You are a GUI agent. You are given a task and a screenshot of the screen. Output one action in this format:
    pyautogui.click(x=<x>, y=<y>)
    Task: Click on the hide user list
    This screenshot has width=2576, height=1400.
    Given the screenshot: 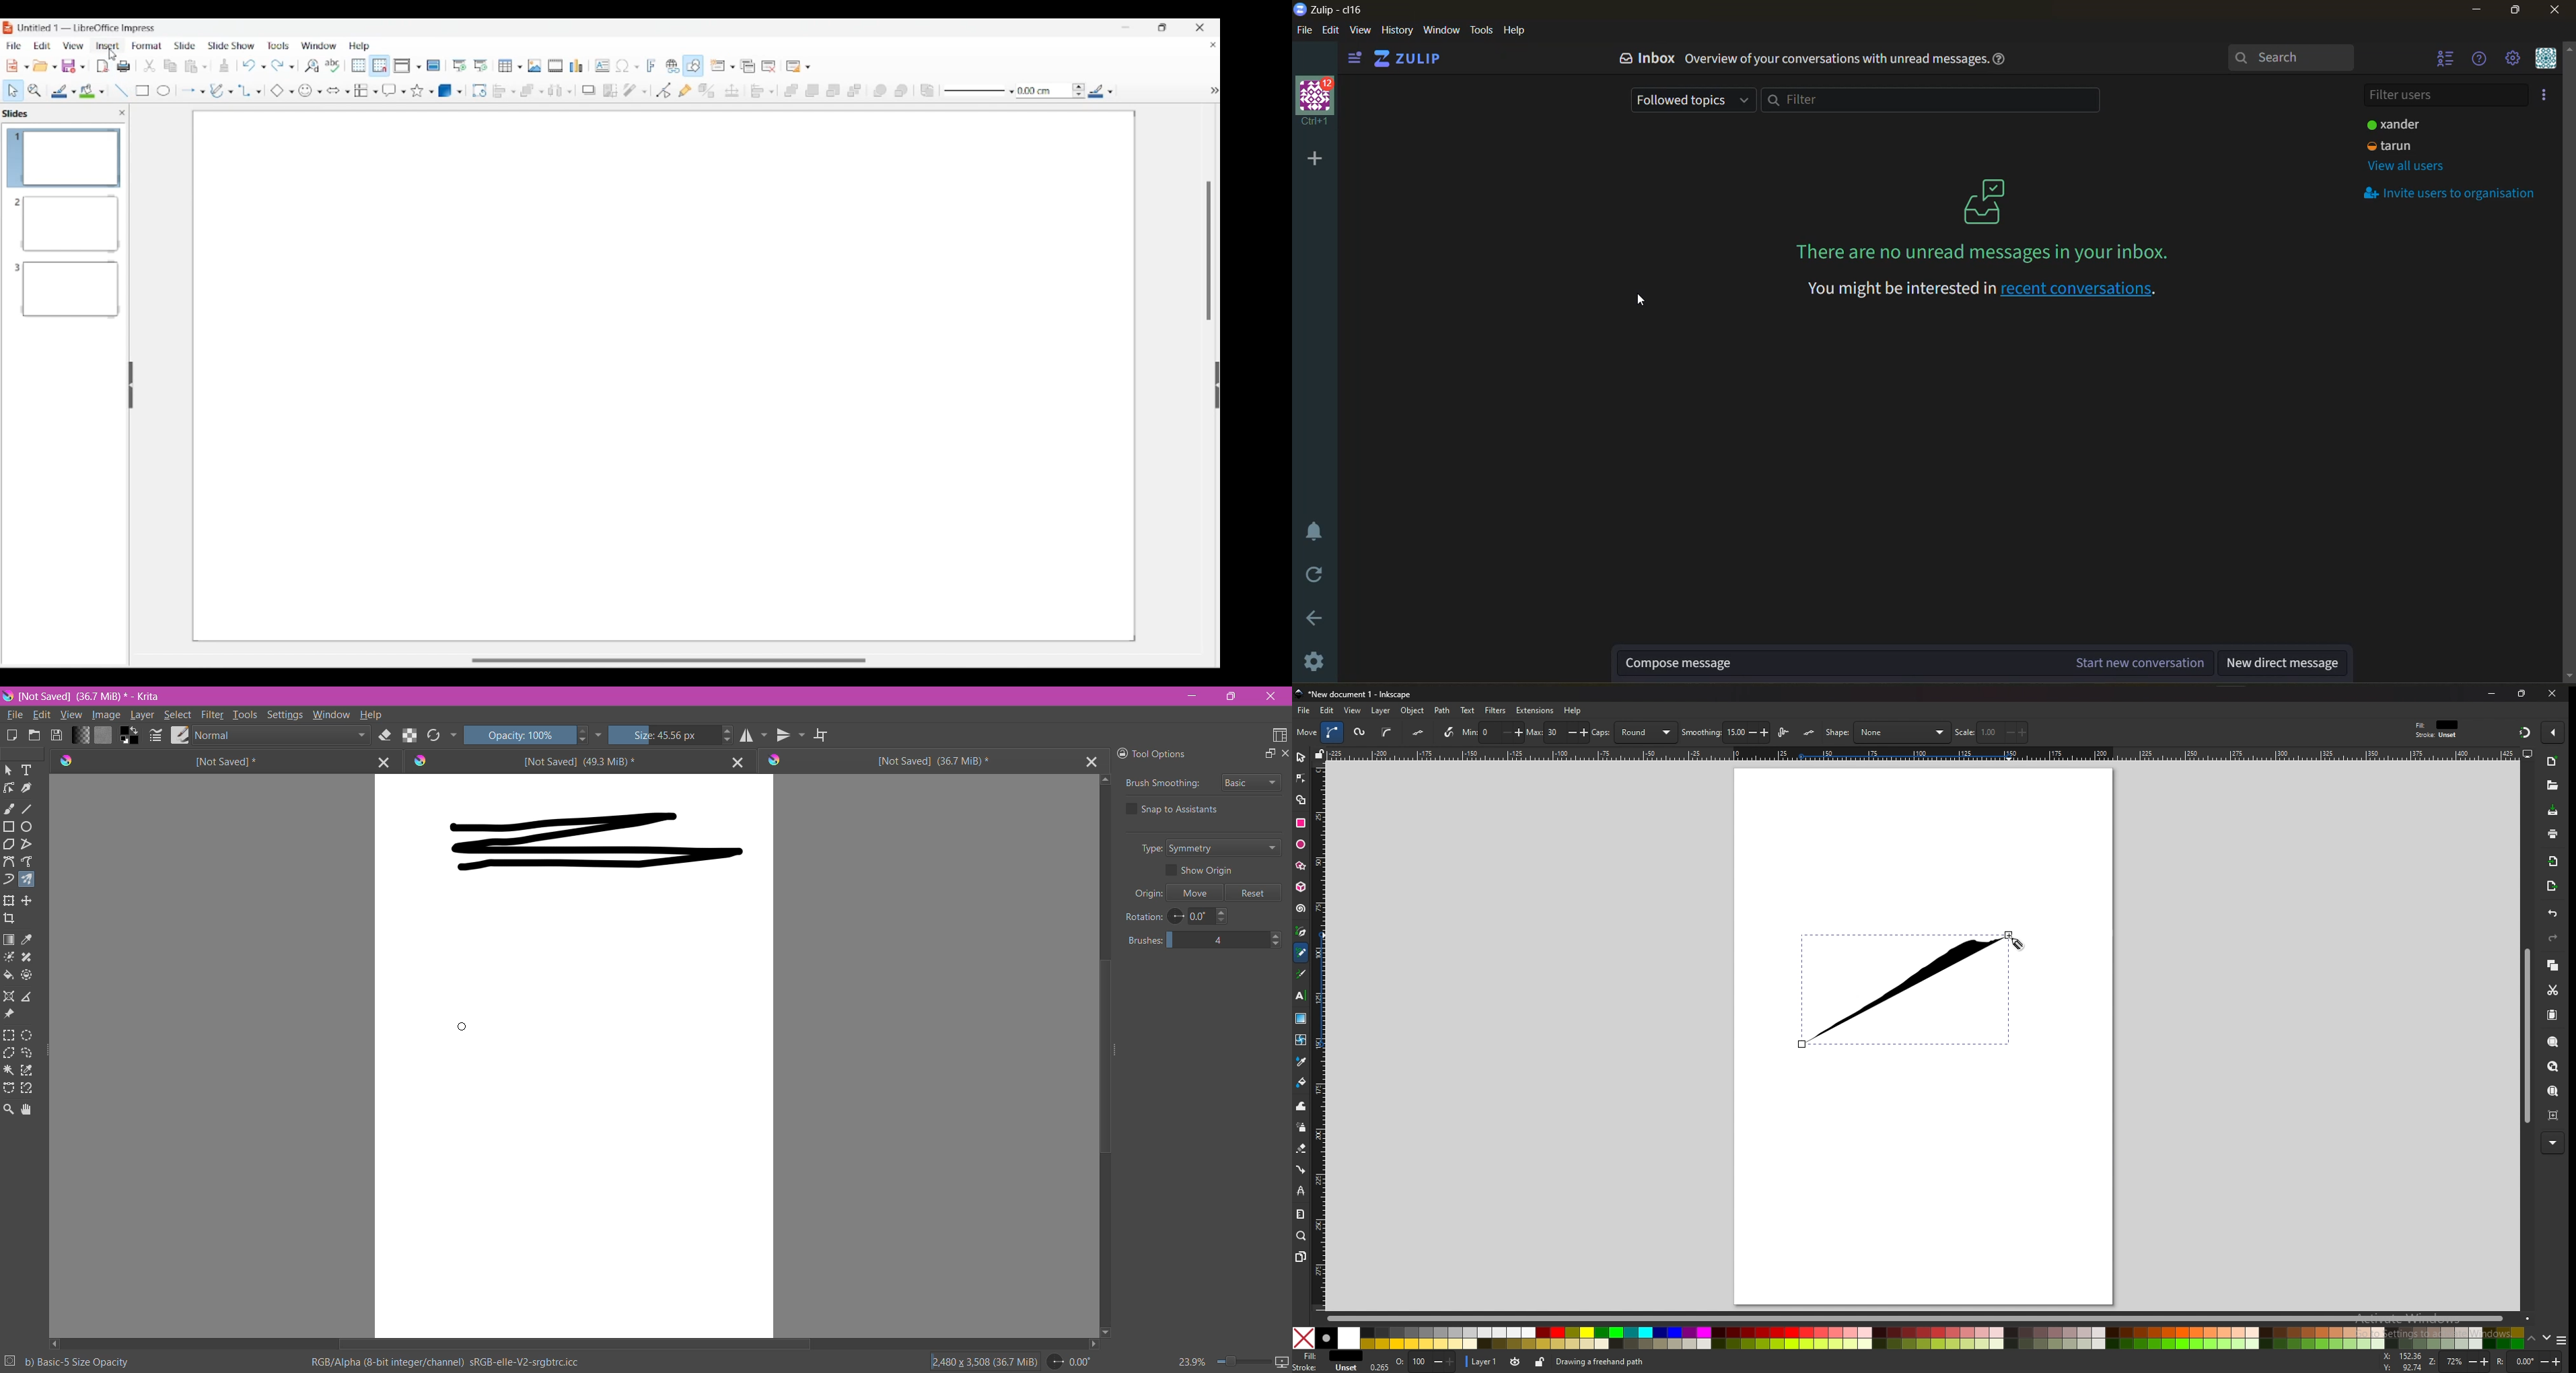 What is the action you would take?
    pyautogui.click(x=2450, y=62)
    